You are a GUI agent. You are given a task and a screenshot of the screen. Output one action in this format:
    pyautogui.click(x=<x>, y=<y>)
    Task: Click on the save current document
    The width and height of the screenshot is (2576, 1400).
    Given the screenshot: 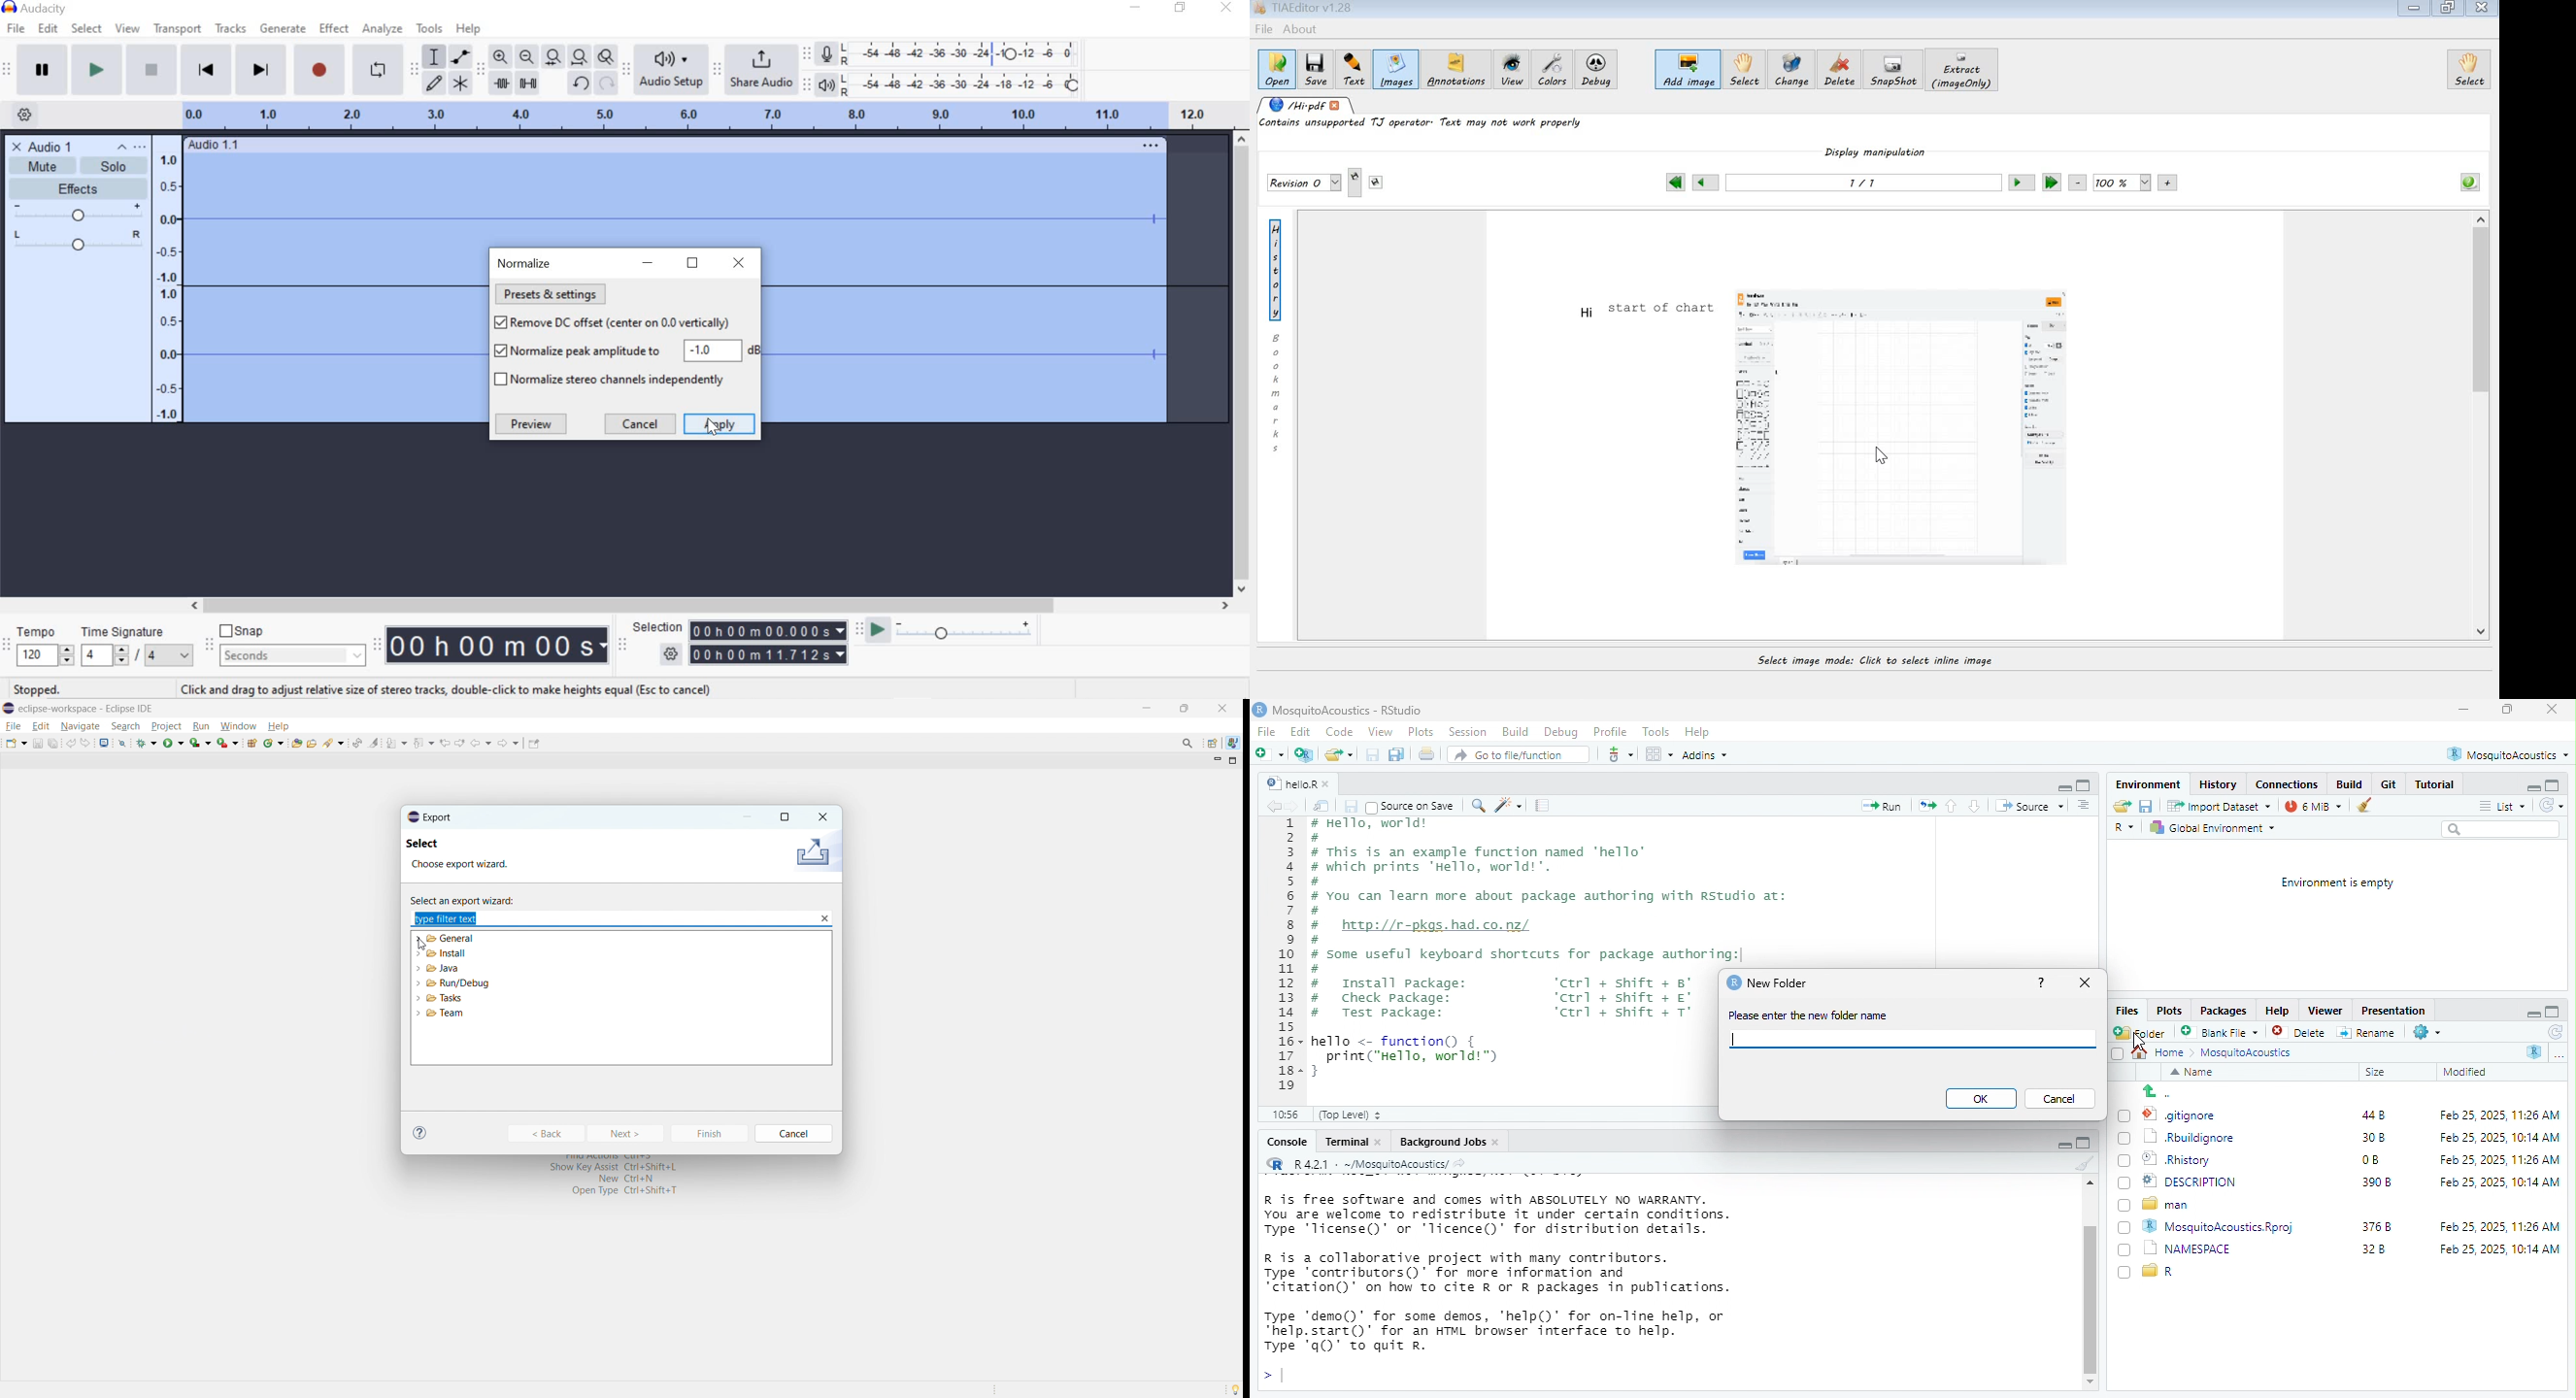 What is the action you would take?
    pyautogui.click(x=1352, y=806)
    